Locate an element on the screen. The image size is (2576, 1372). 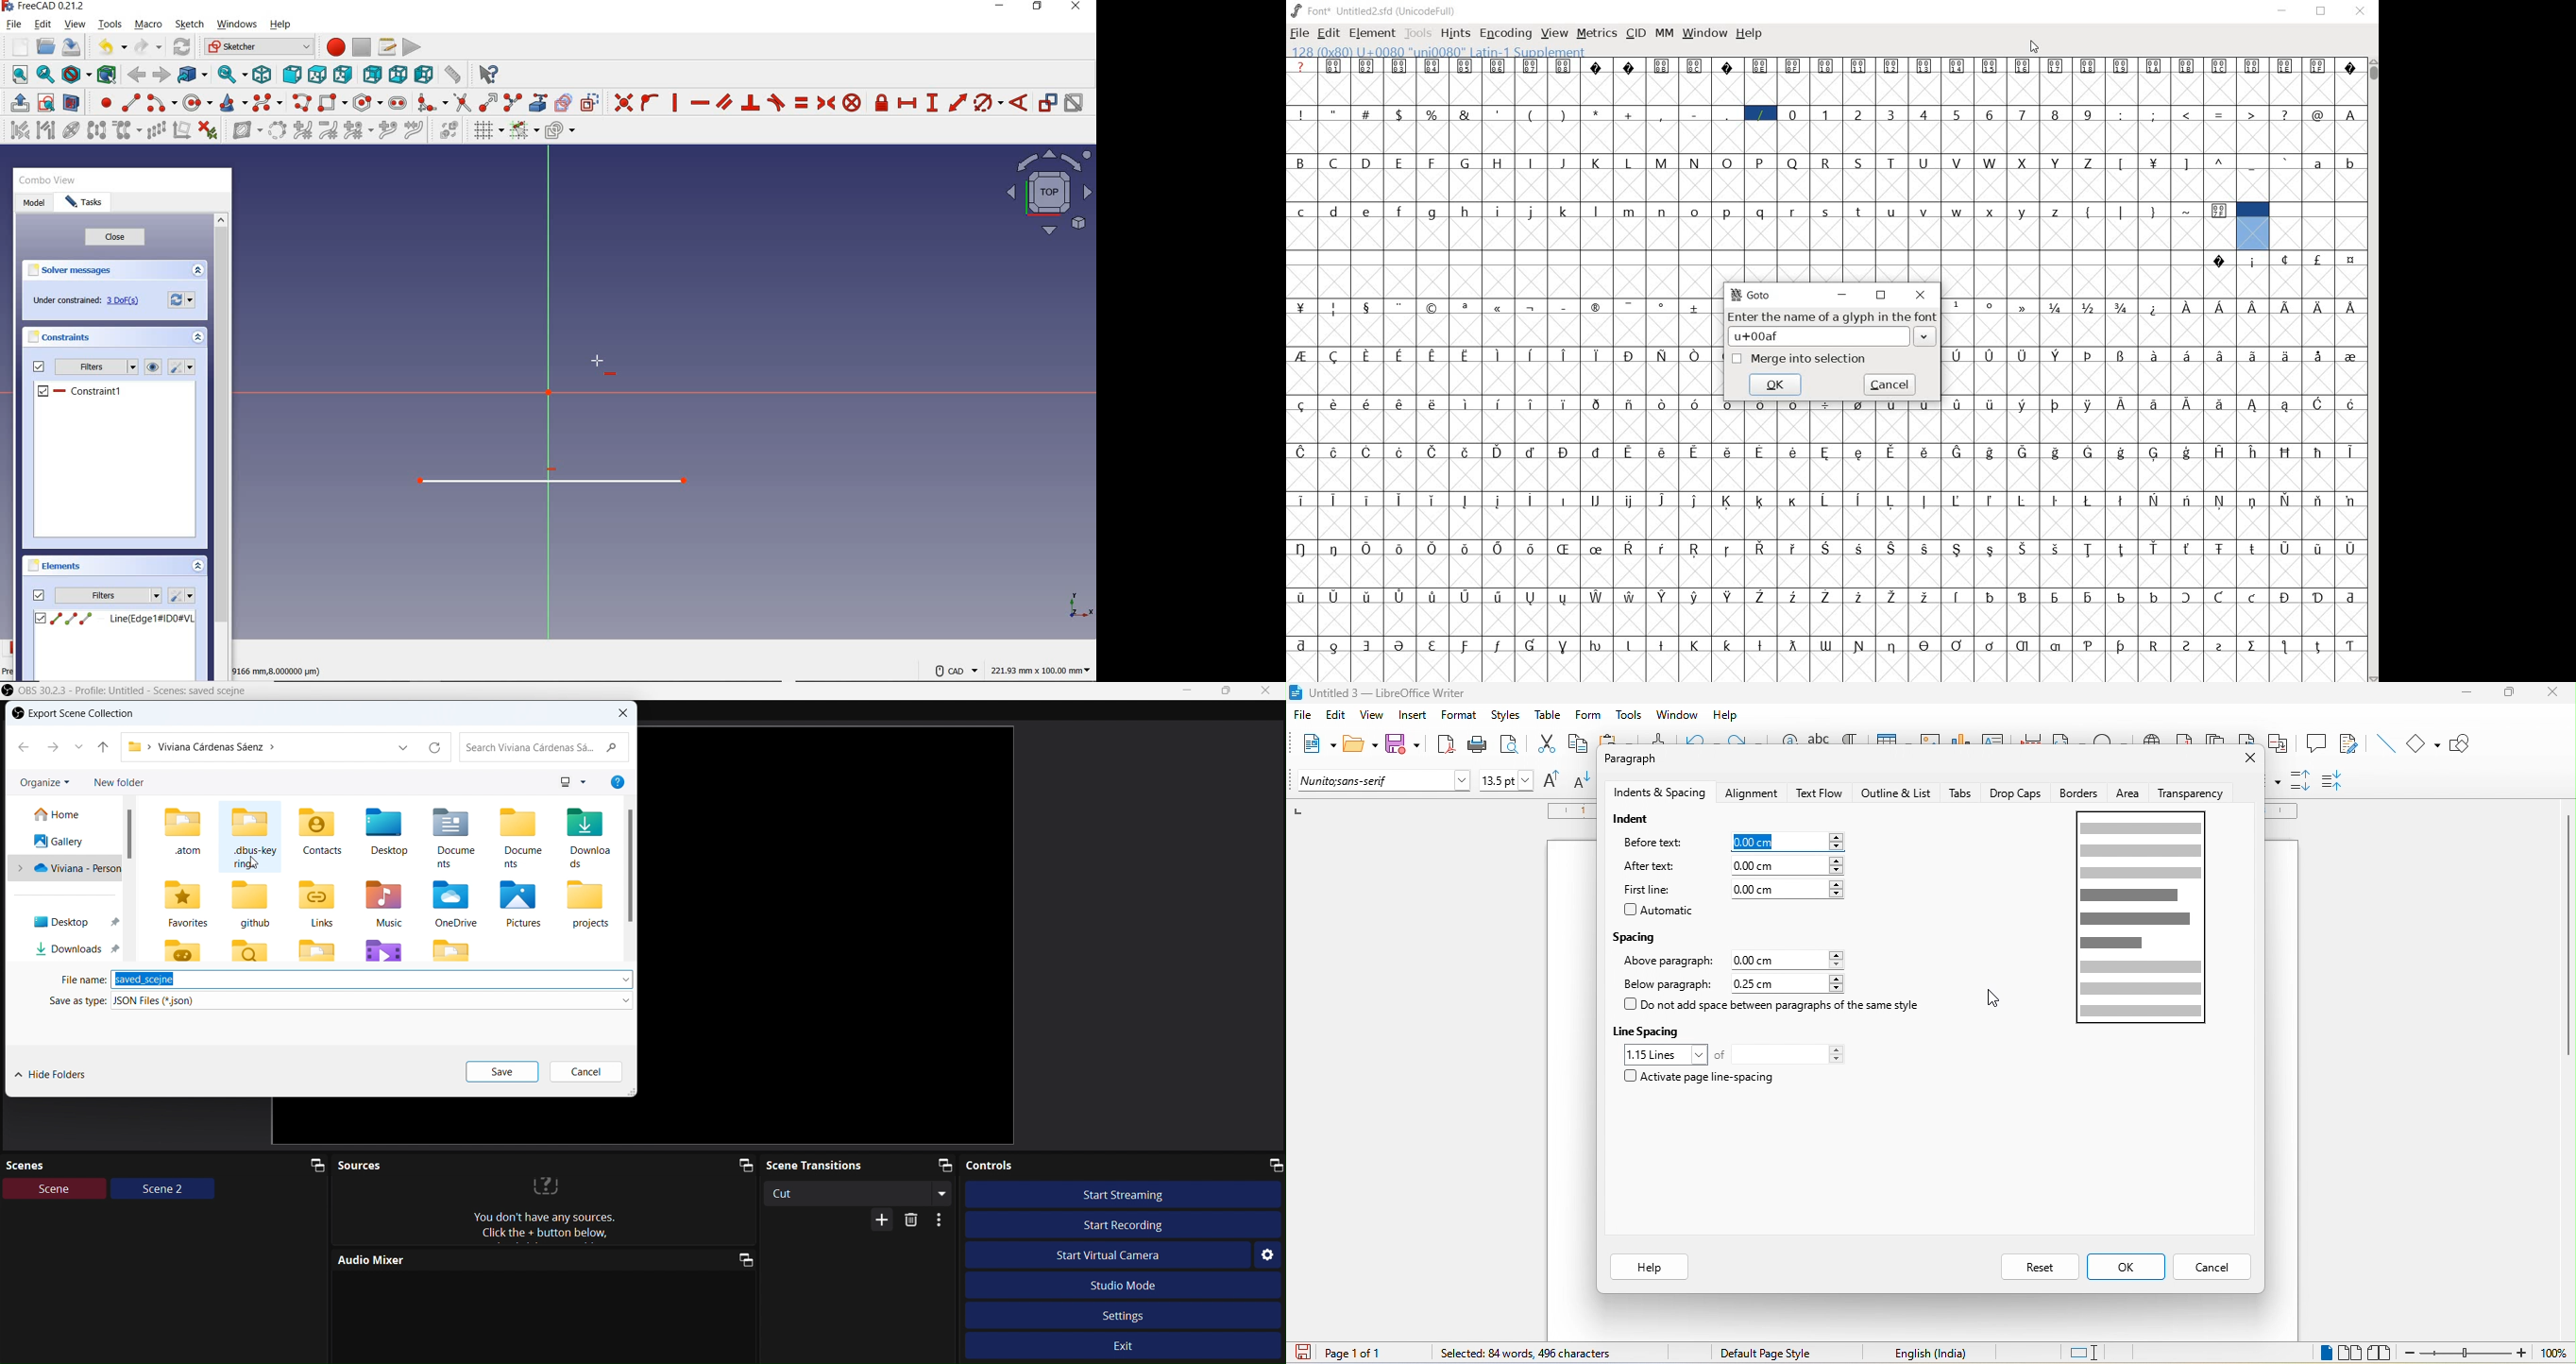
CONSTRAIN ANGLE is located at coordinates (1022, 101).